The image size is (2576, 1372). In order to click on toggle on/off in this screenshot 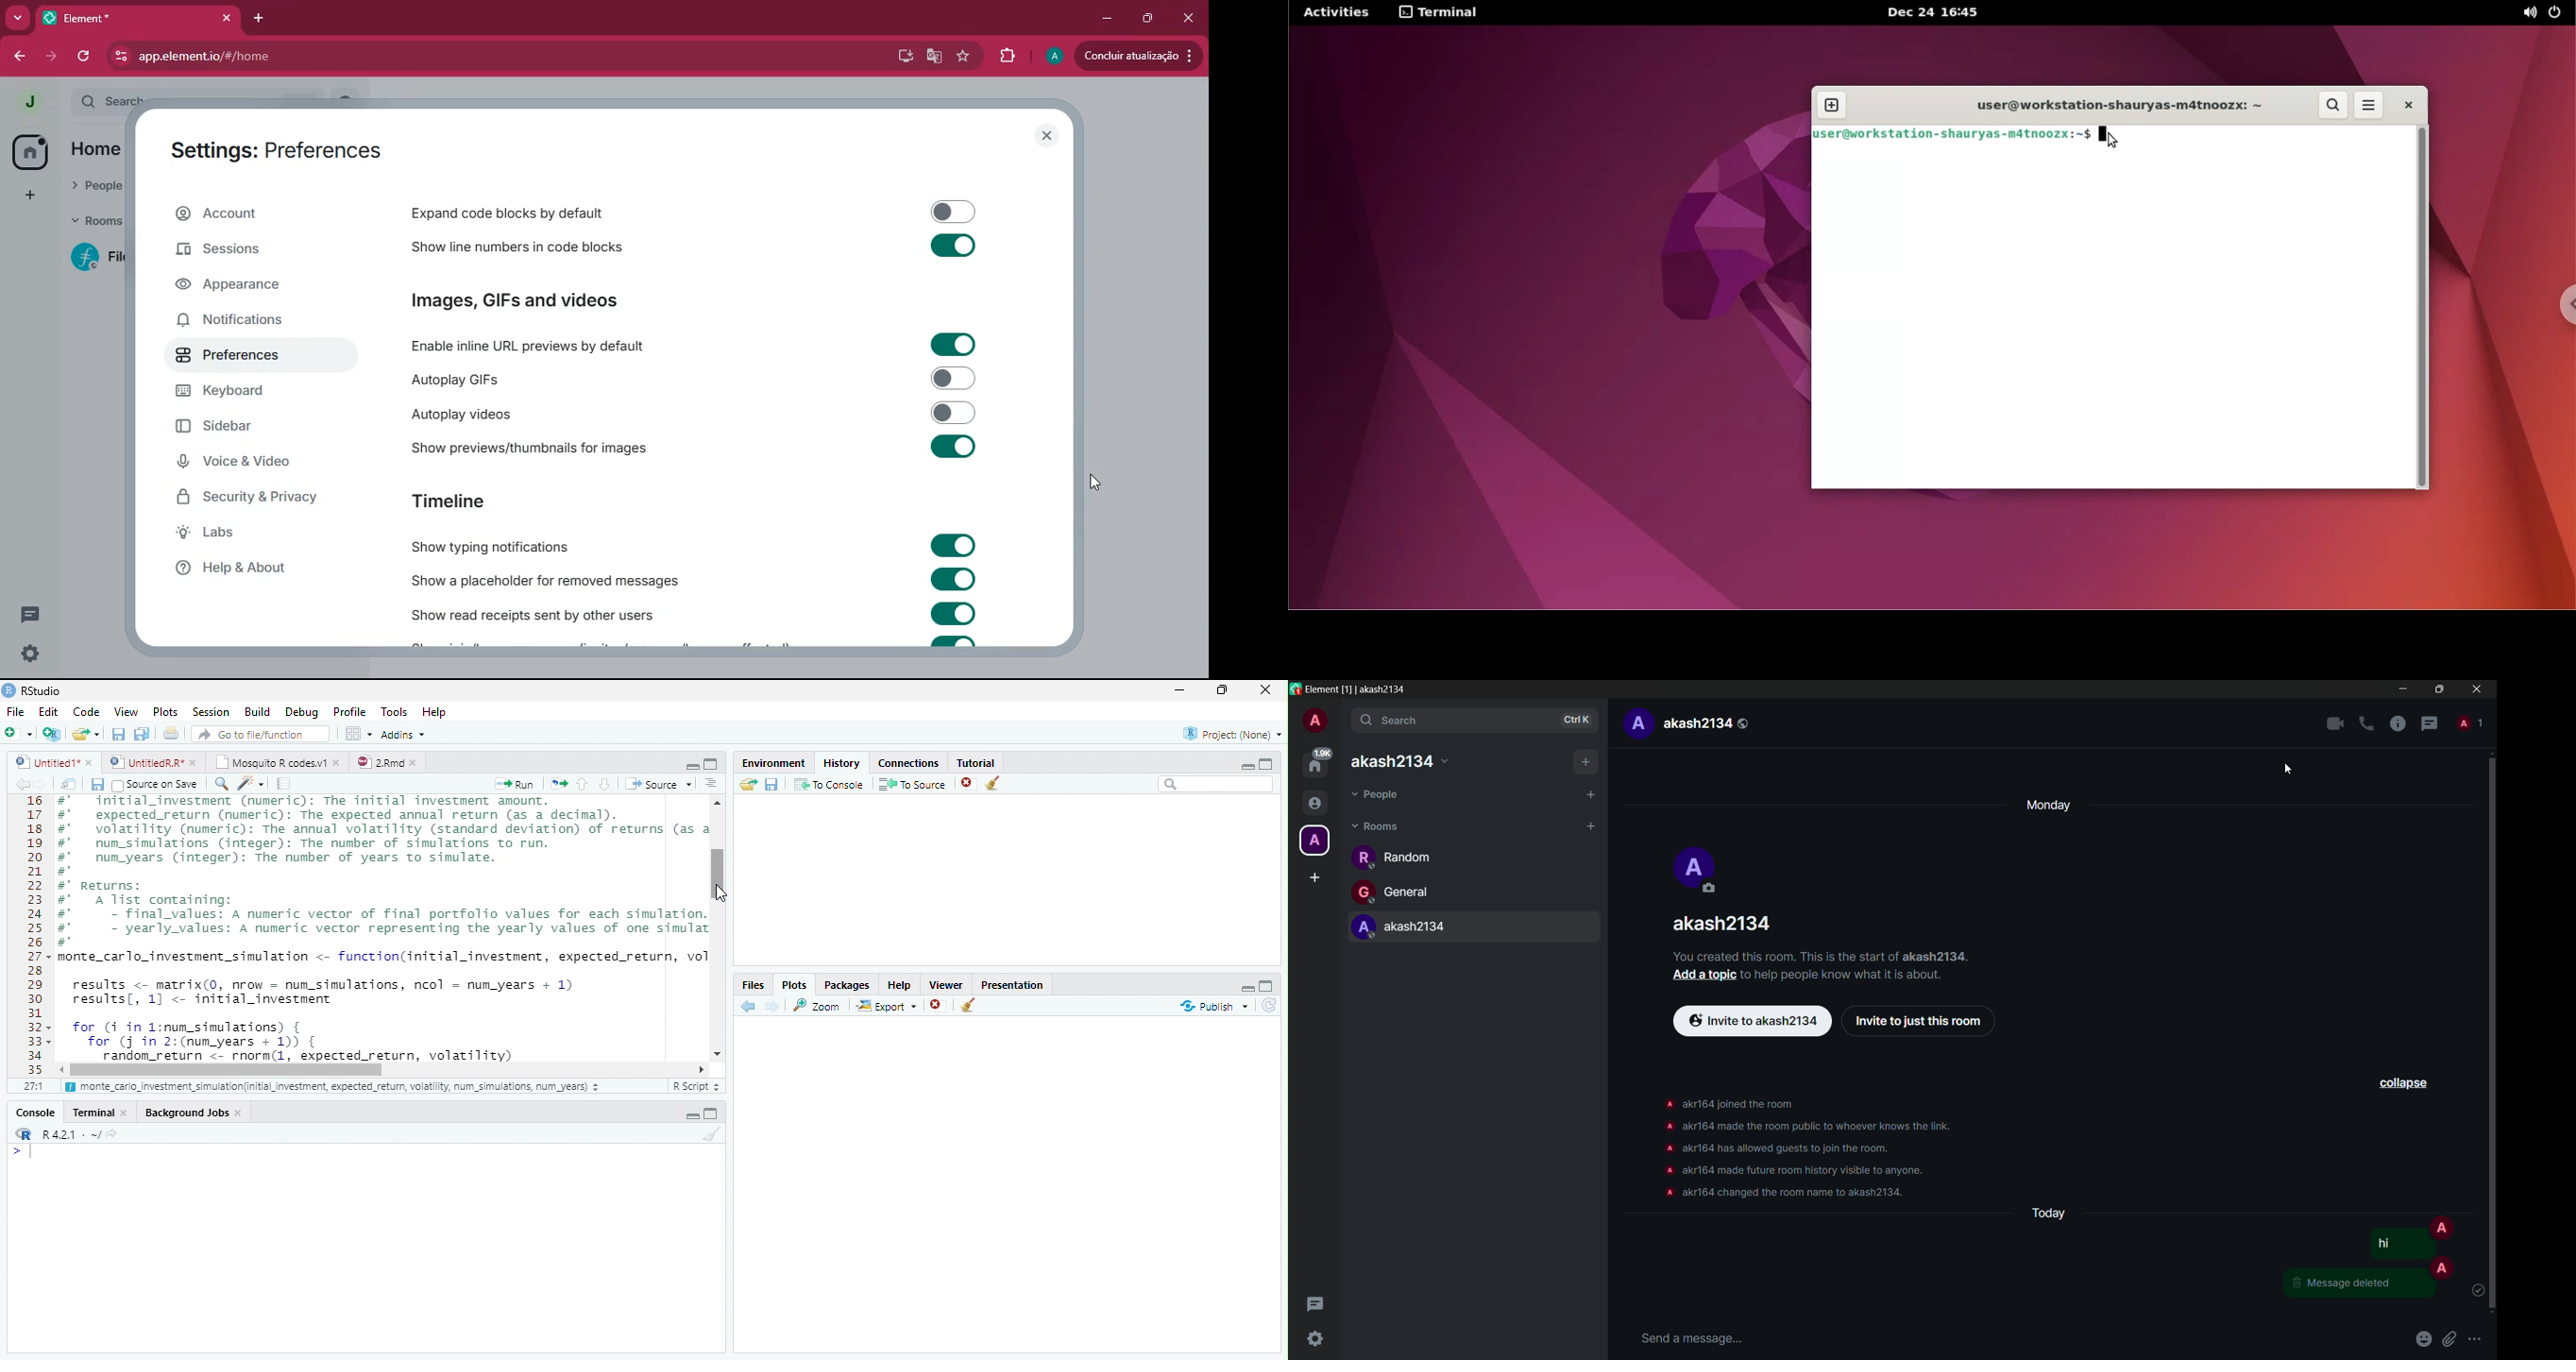, I will do `click(953, 579)`.